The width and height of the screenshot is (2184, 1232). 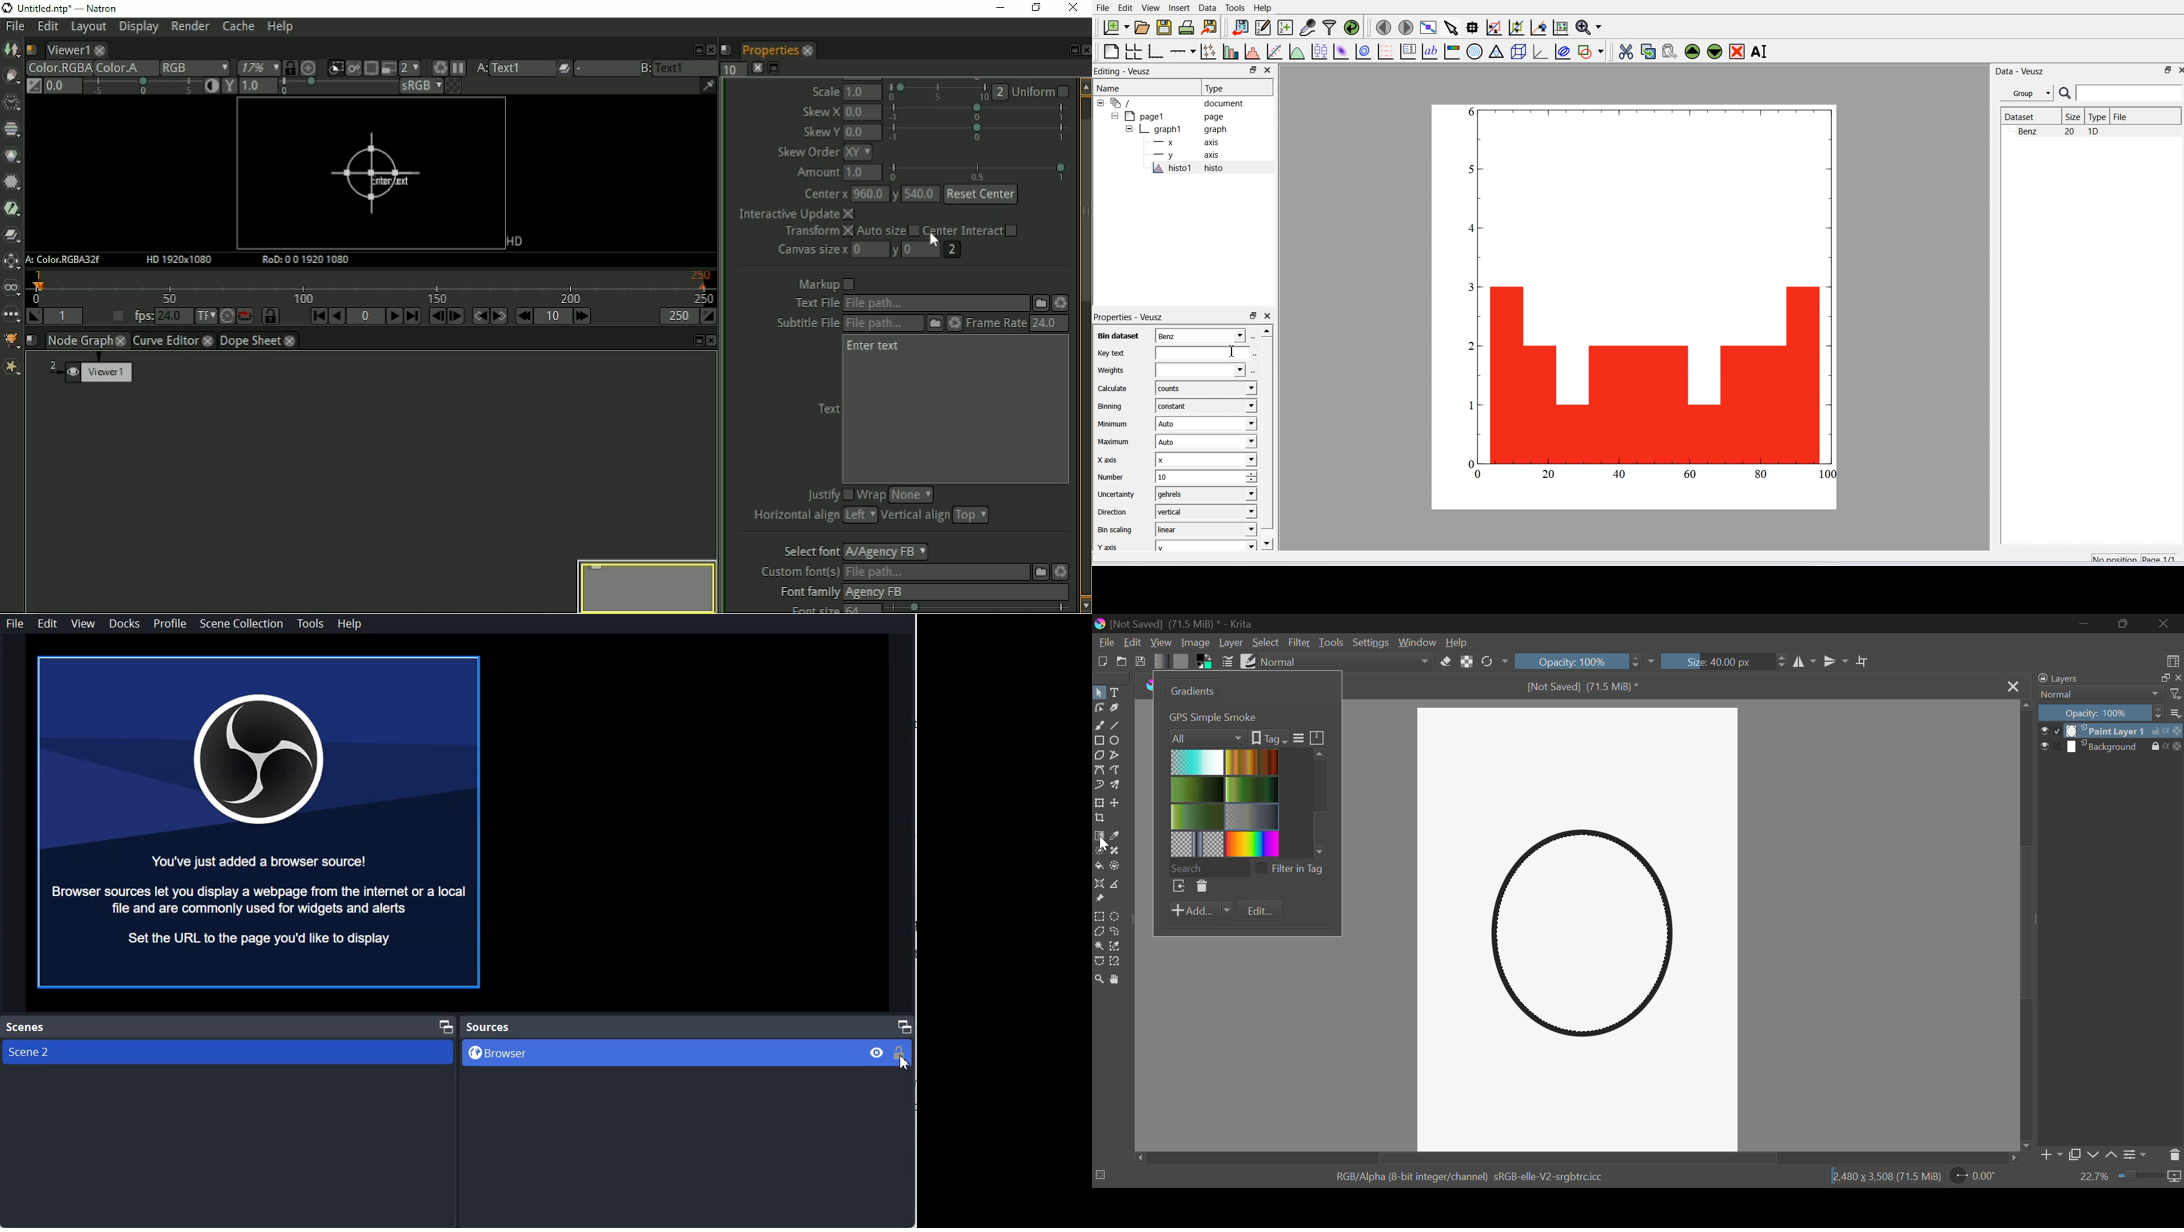 I want to click on File, so click(x=16, y=623).